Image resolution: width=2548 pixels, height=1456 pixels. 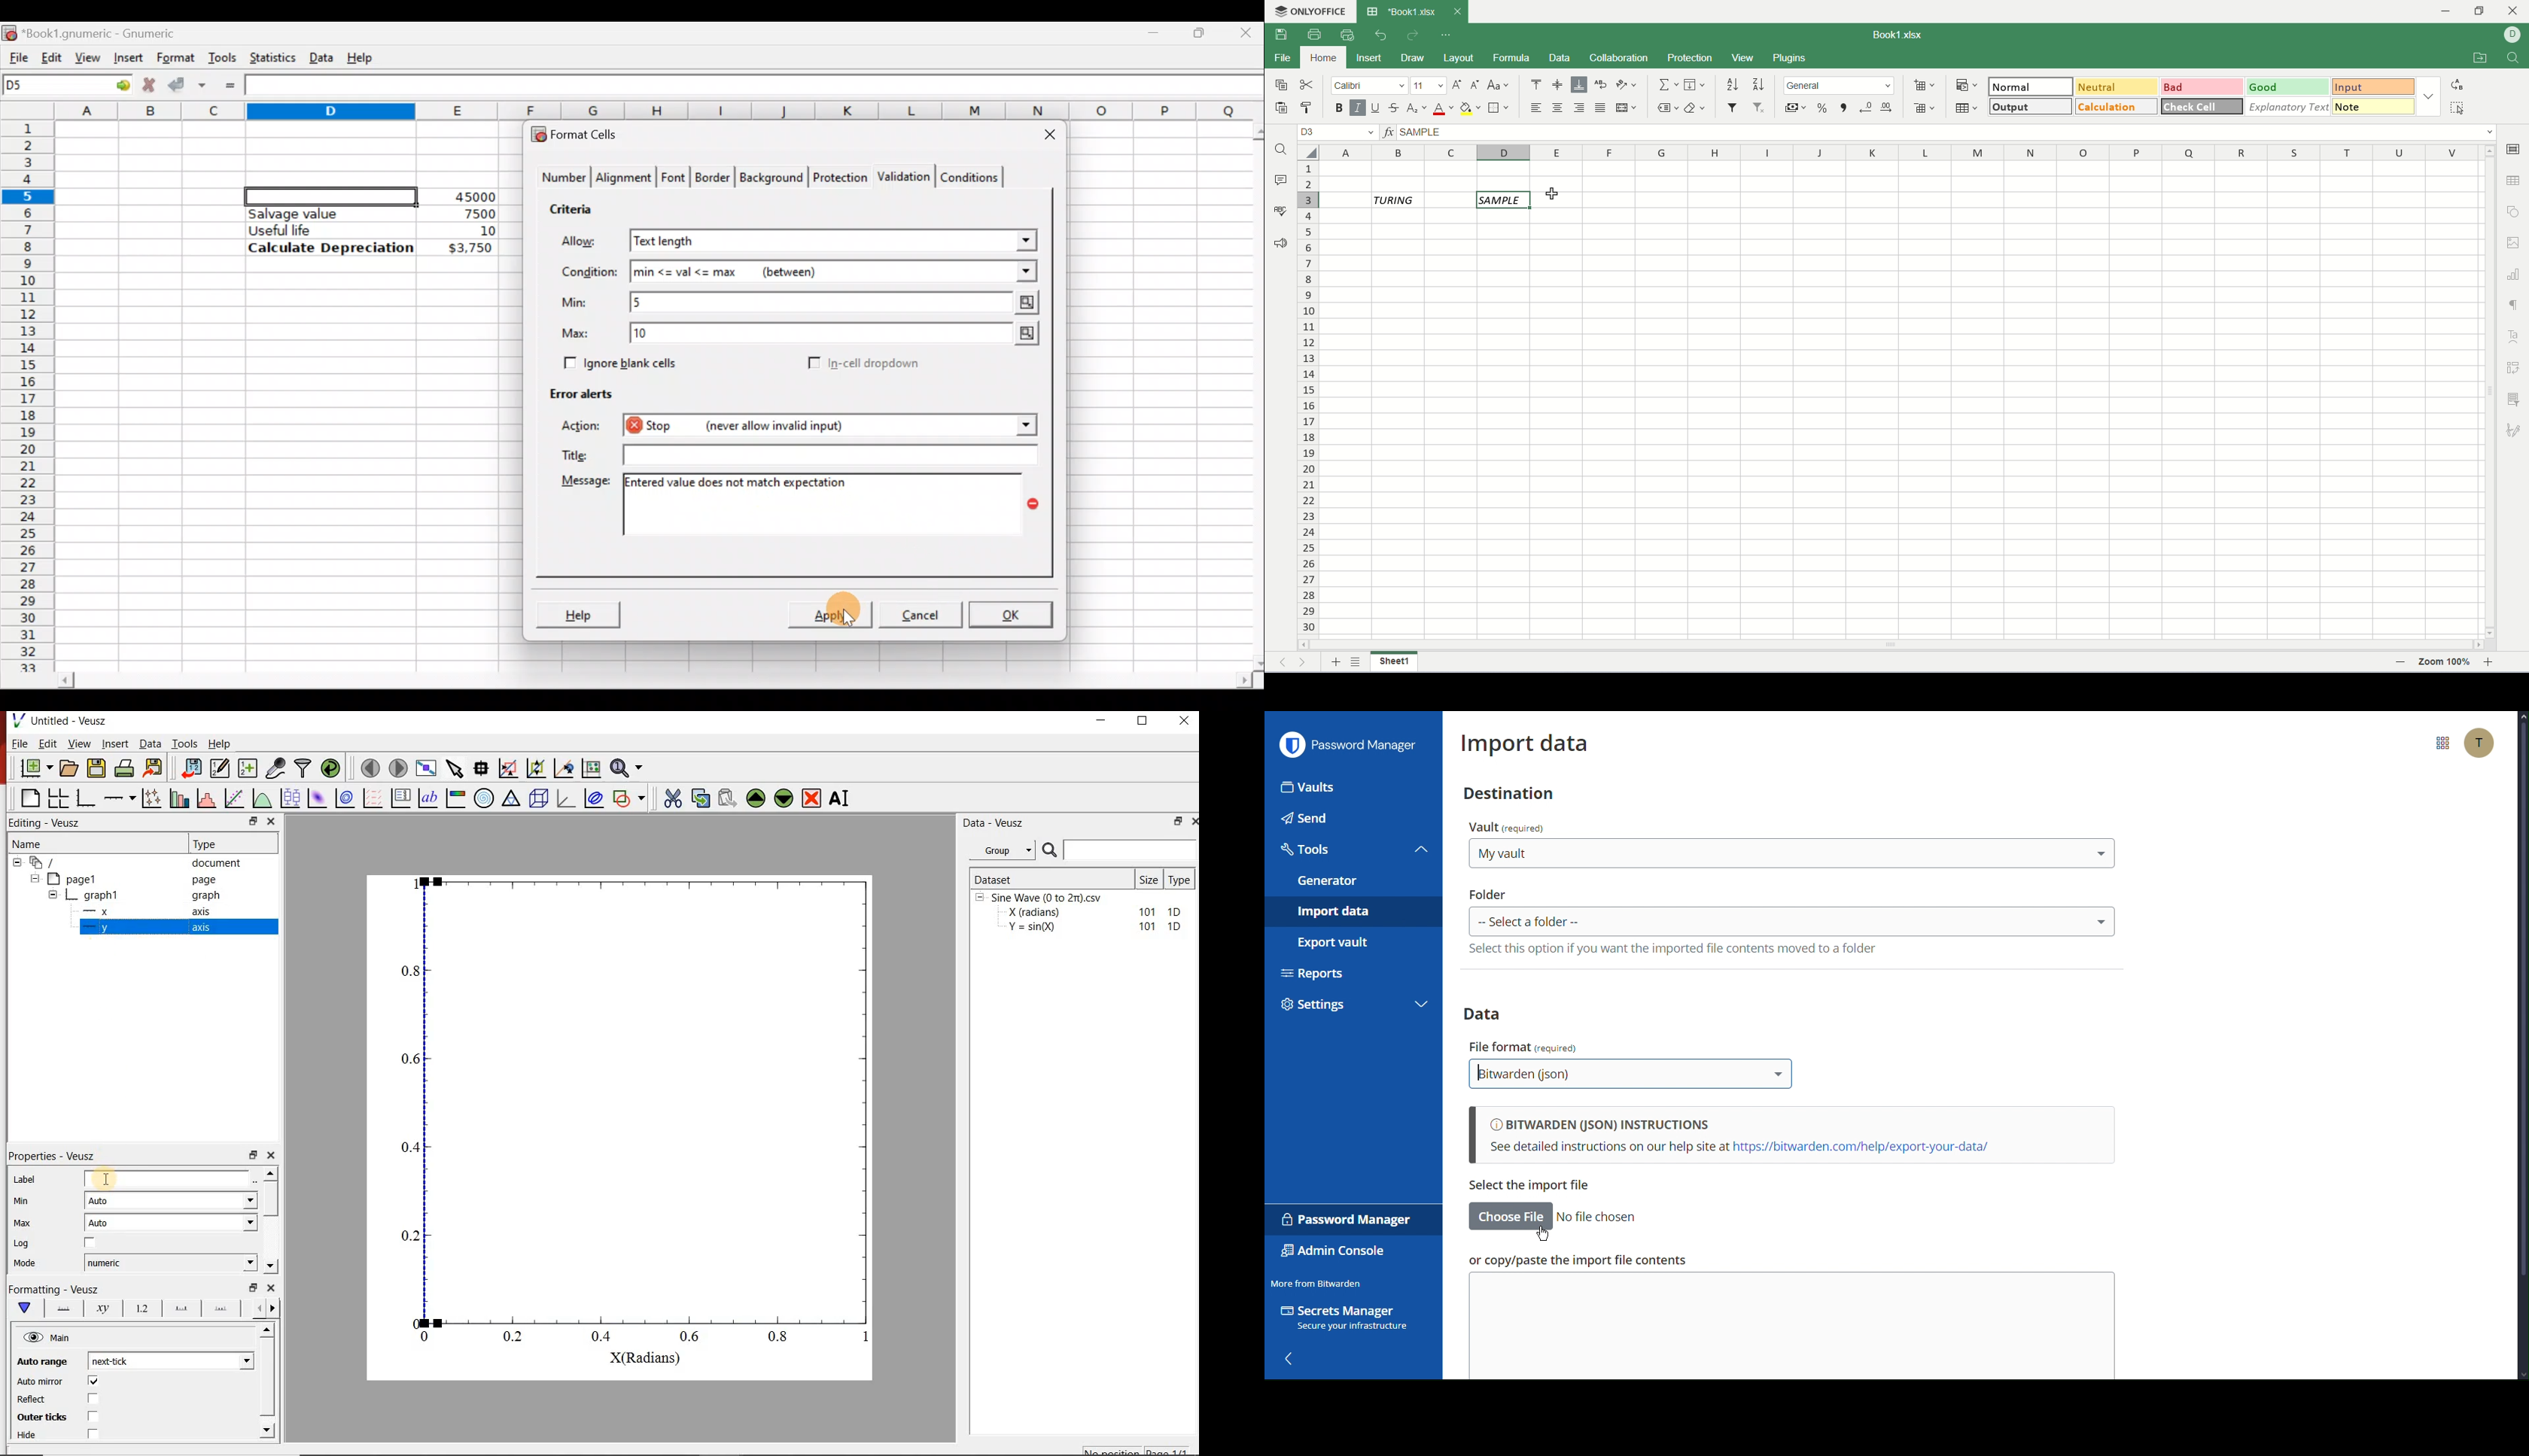 I want to click on Secrets Manager, so click(x=1347, y=1319).